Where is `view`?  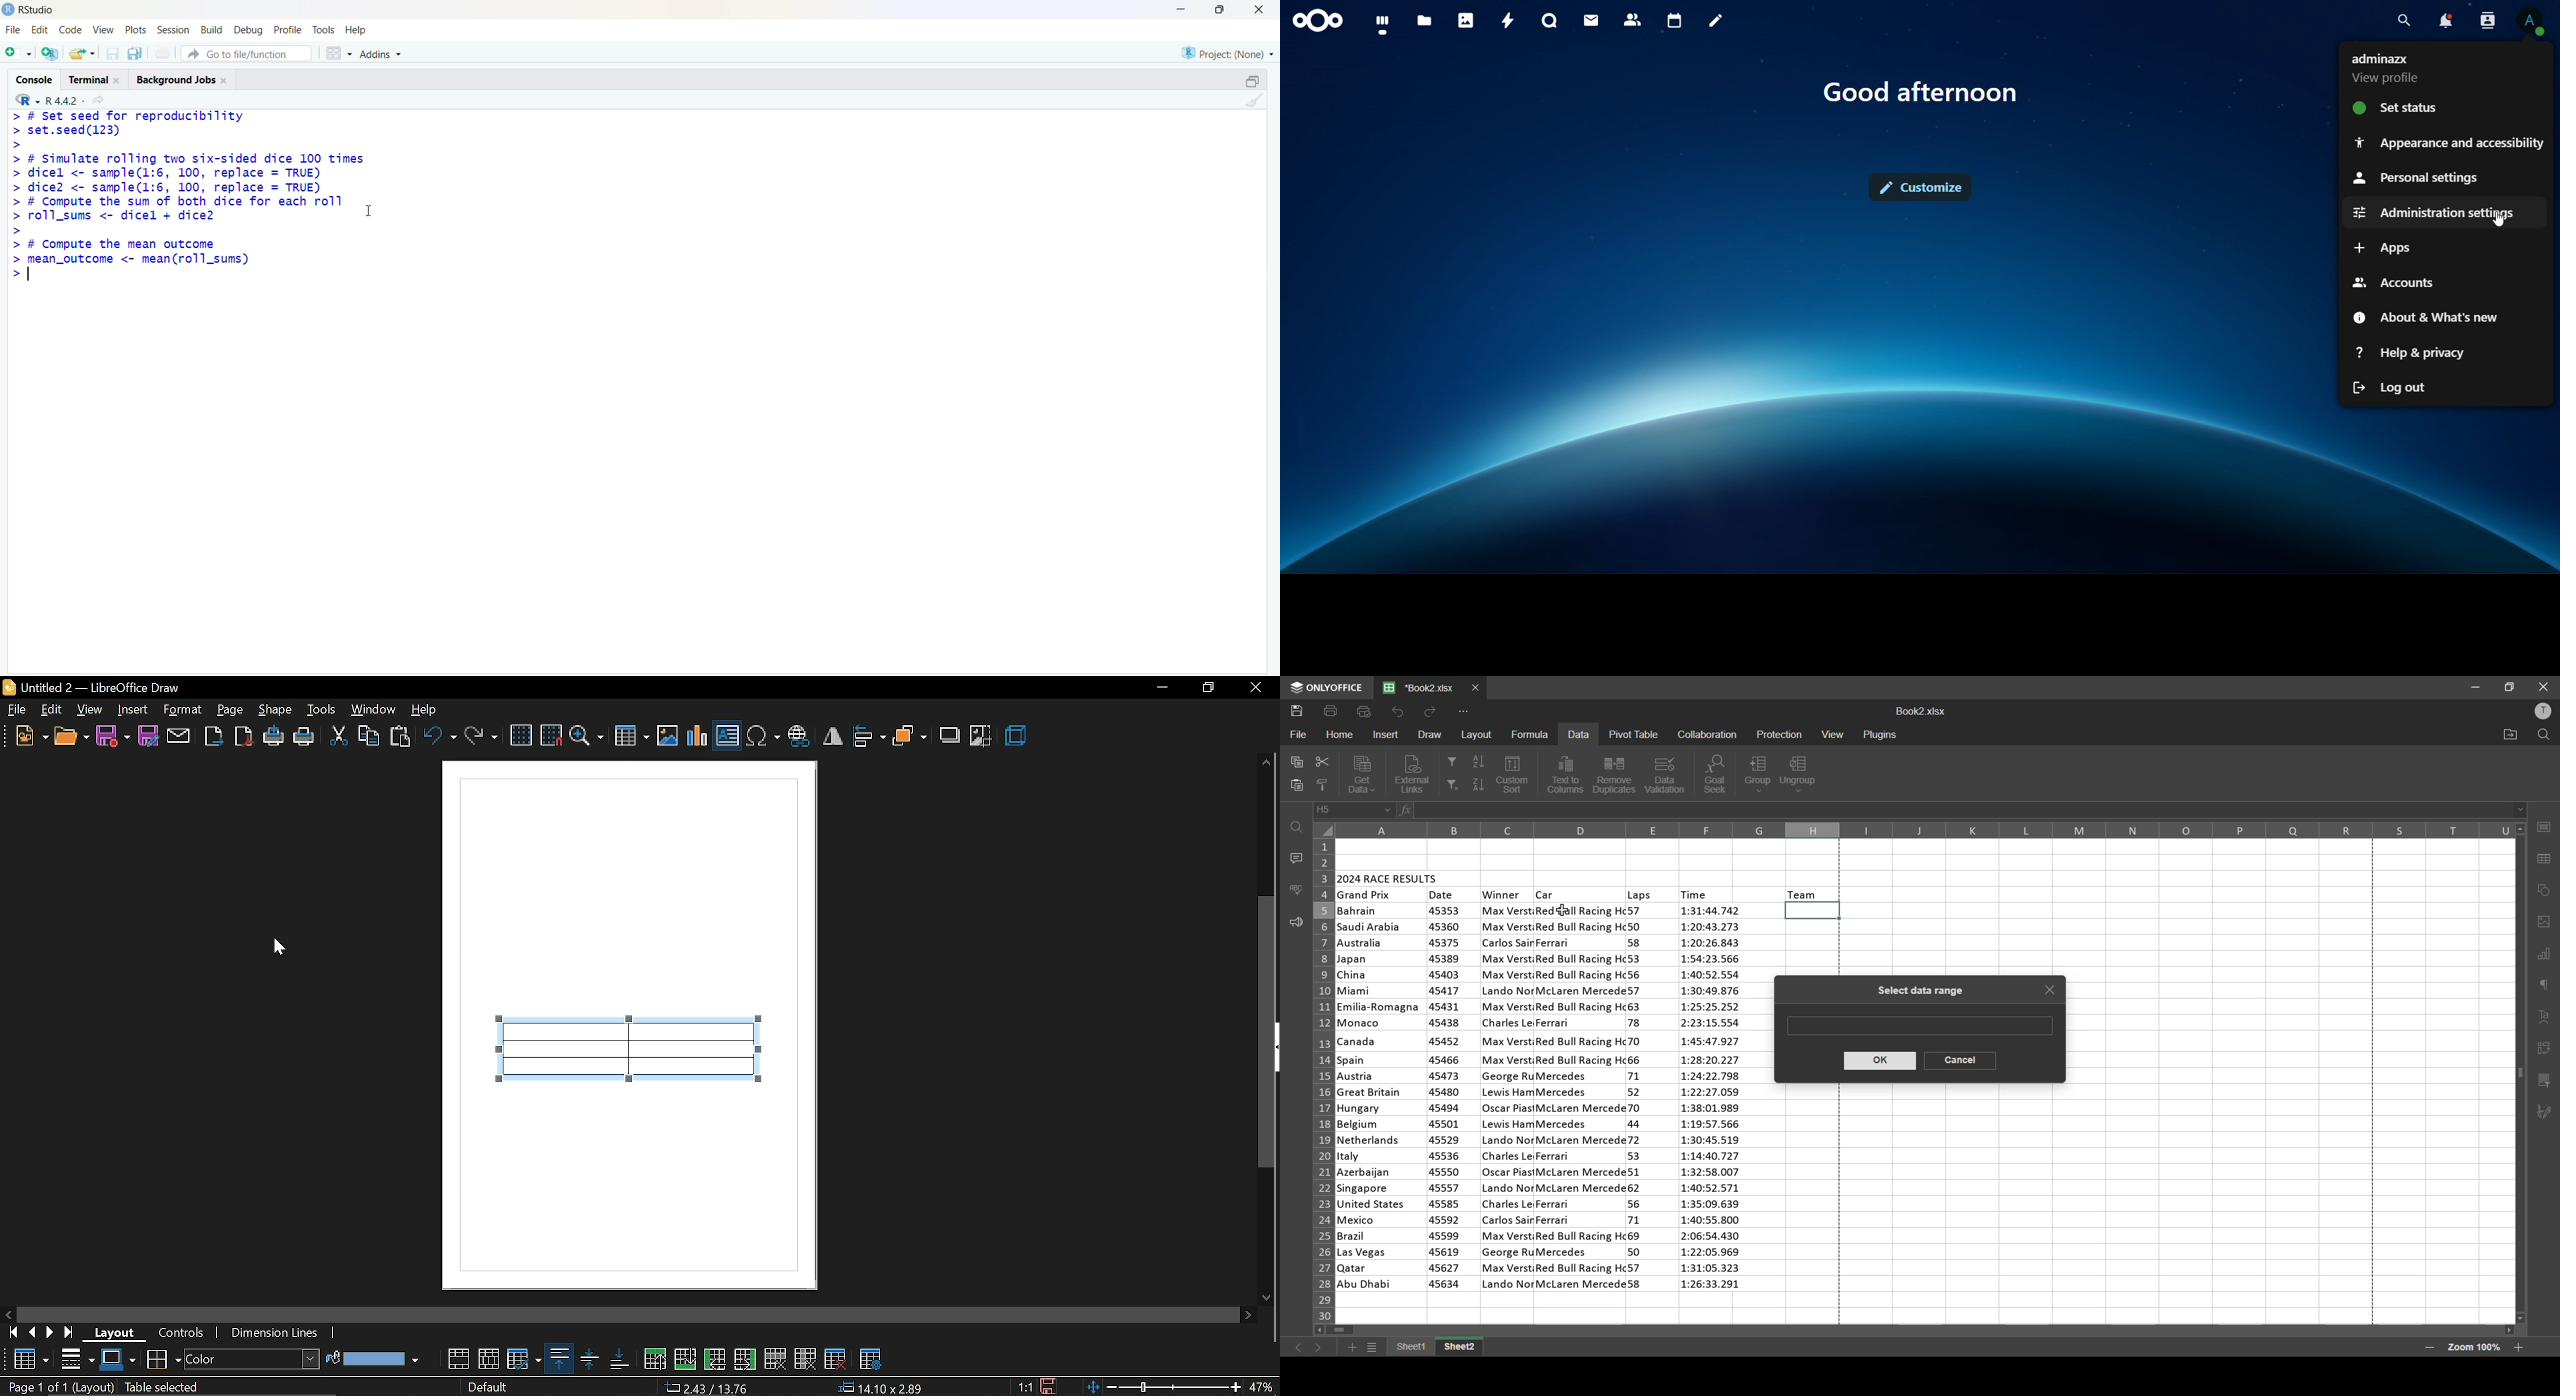
view is located at coordinates (103, 29).